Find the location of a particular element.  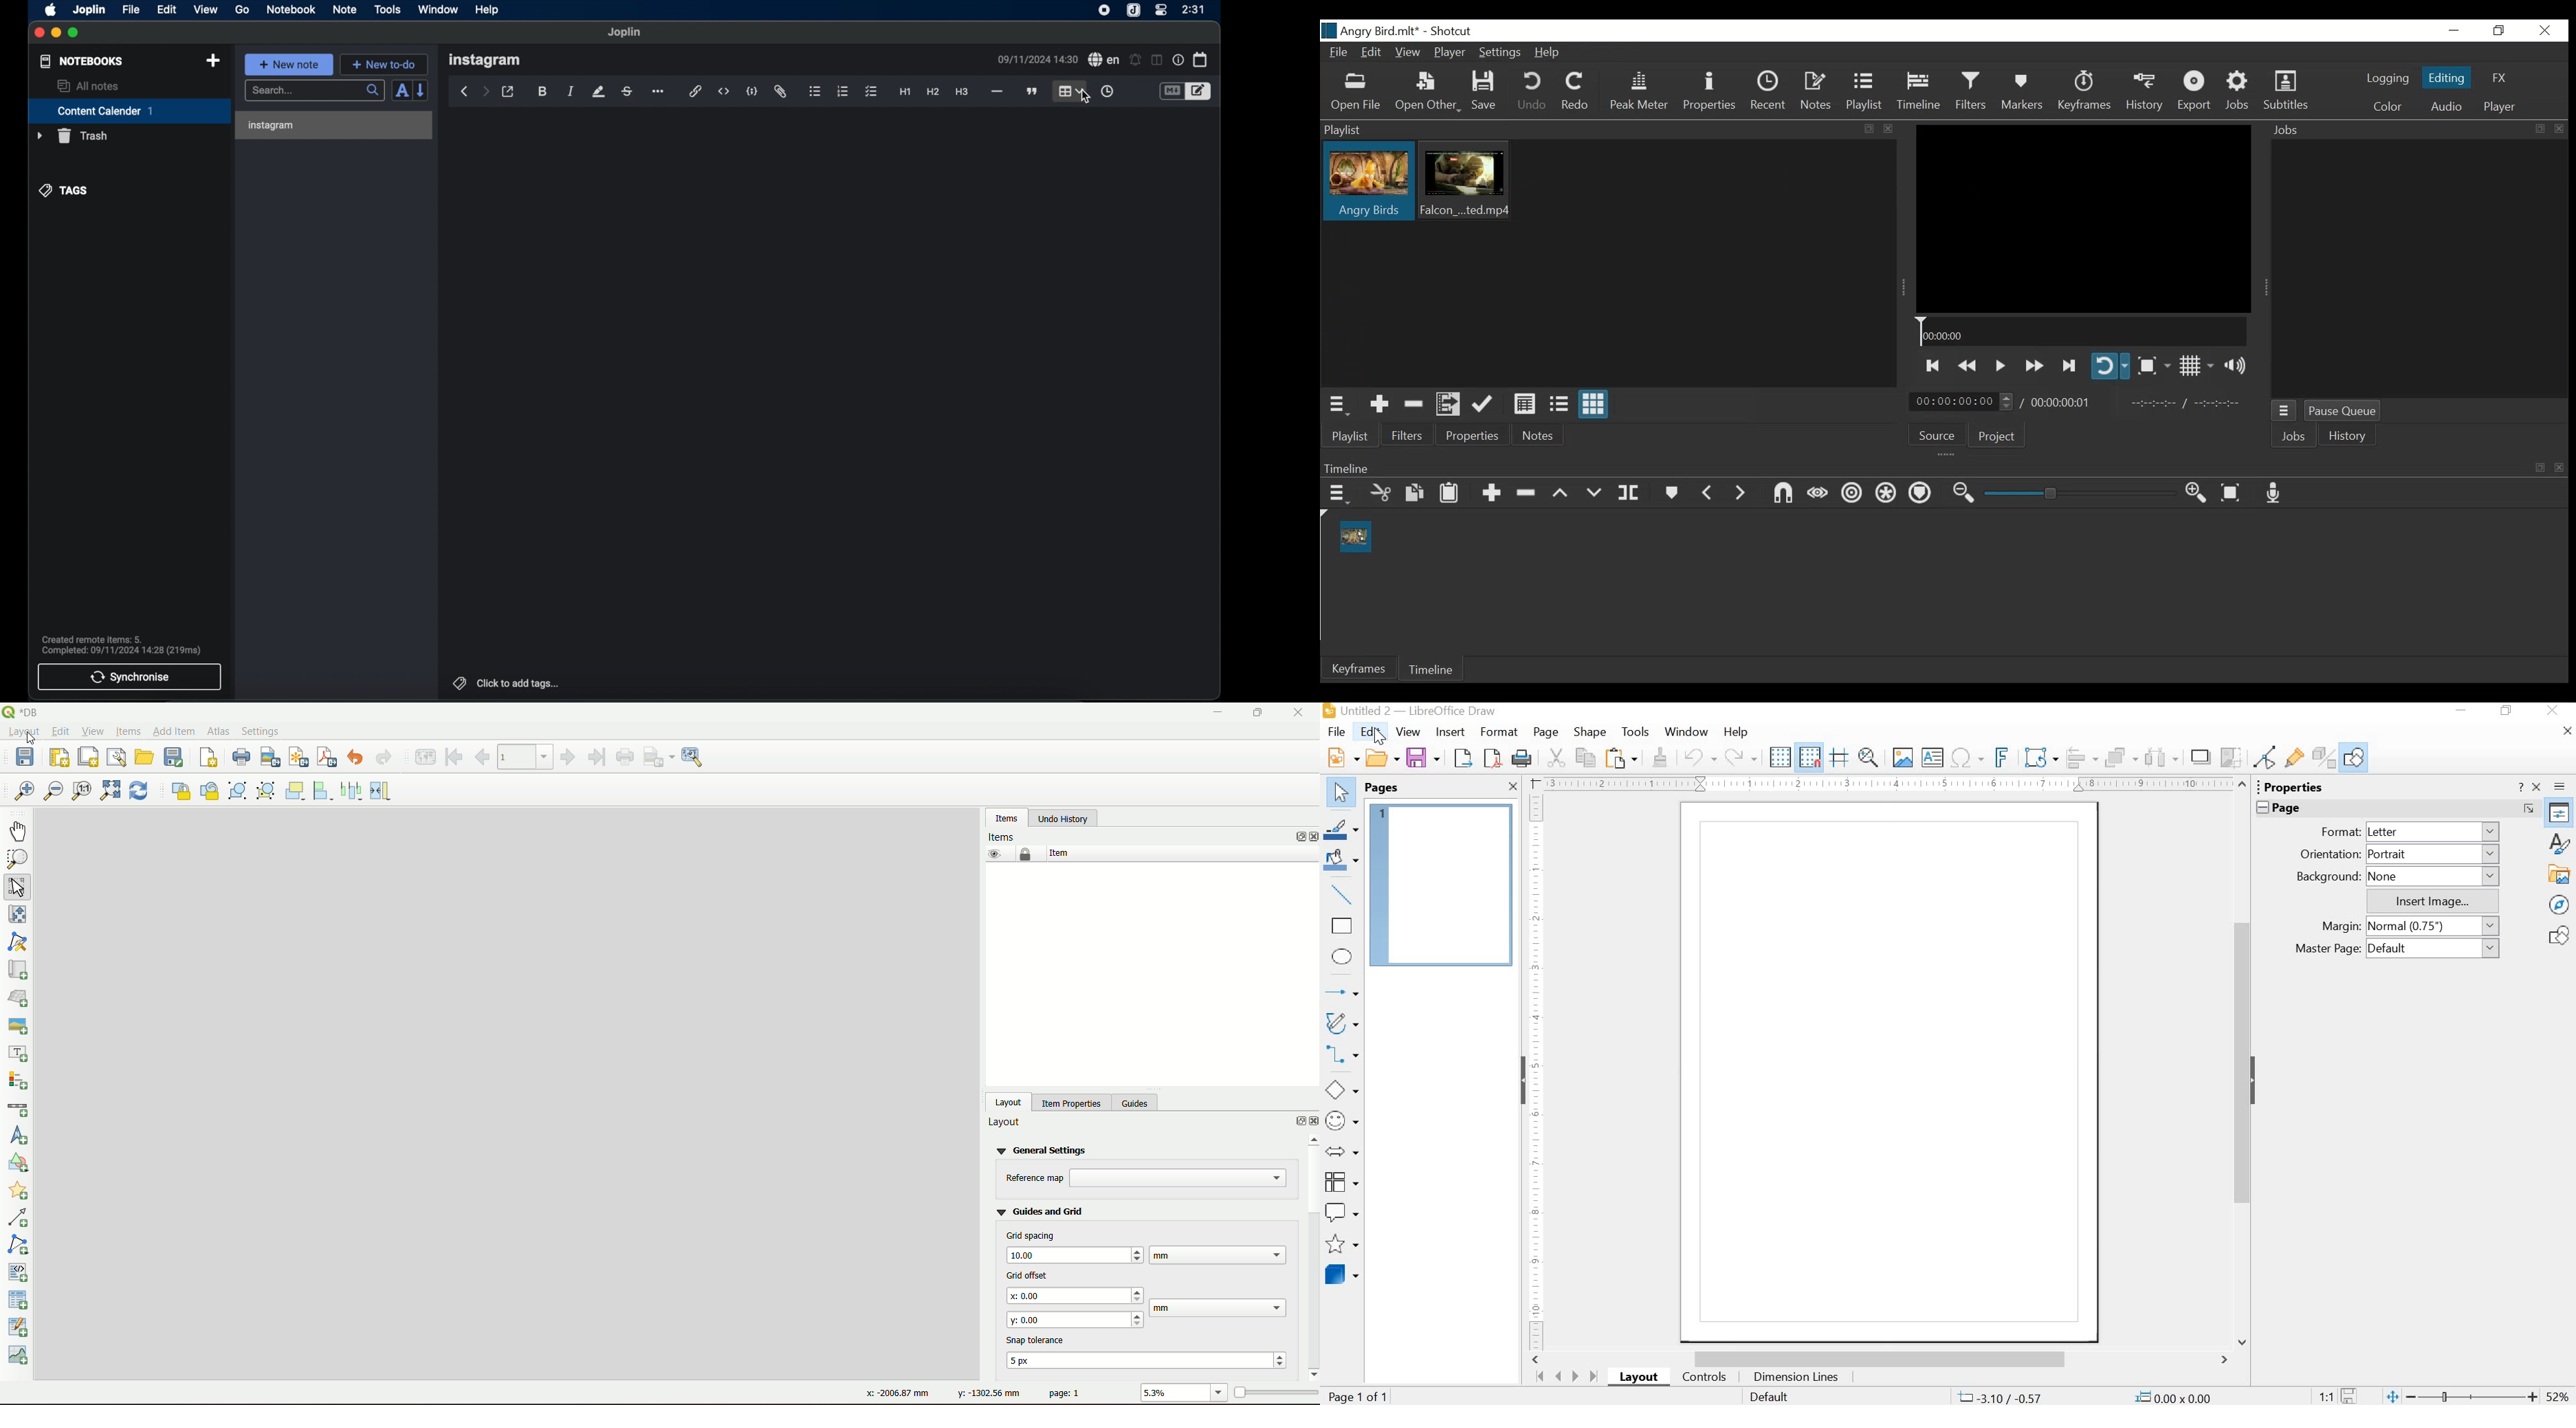

Arrange is located at coordinates (2123, 755).